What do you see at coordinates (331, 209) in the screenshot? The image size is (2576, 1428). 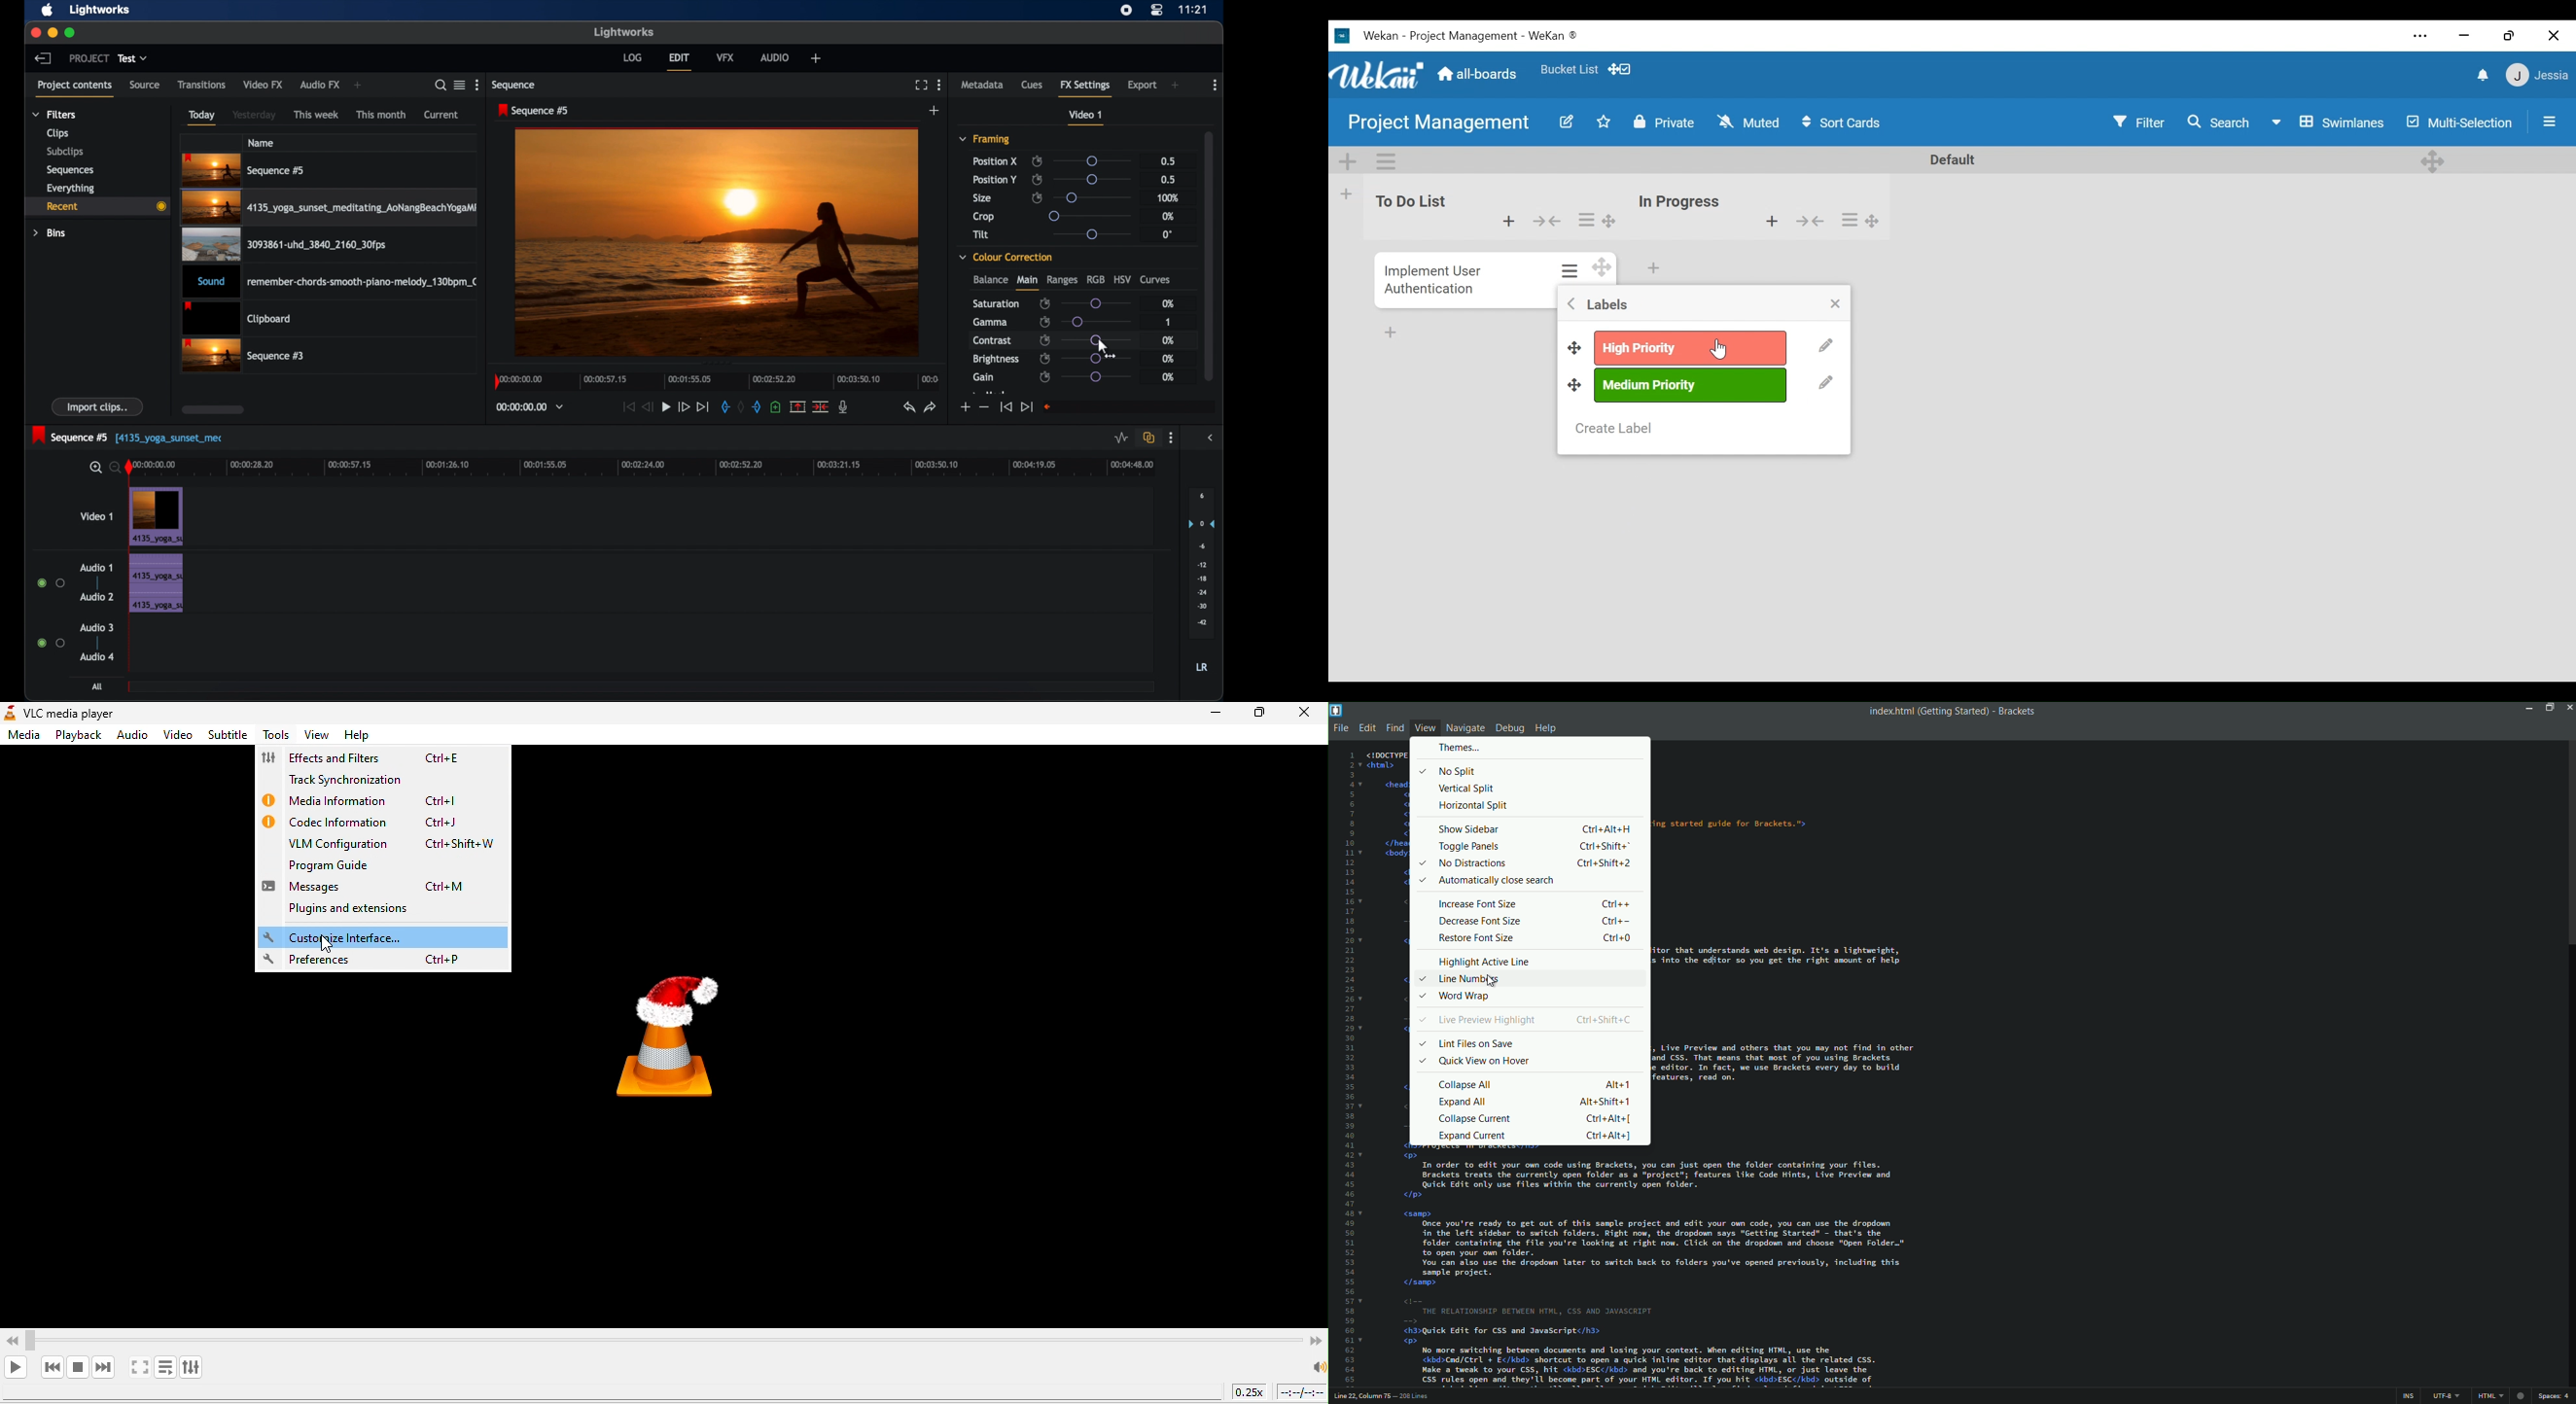 I see `video clip` at bounding box center [331, 209].